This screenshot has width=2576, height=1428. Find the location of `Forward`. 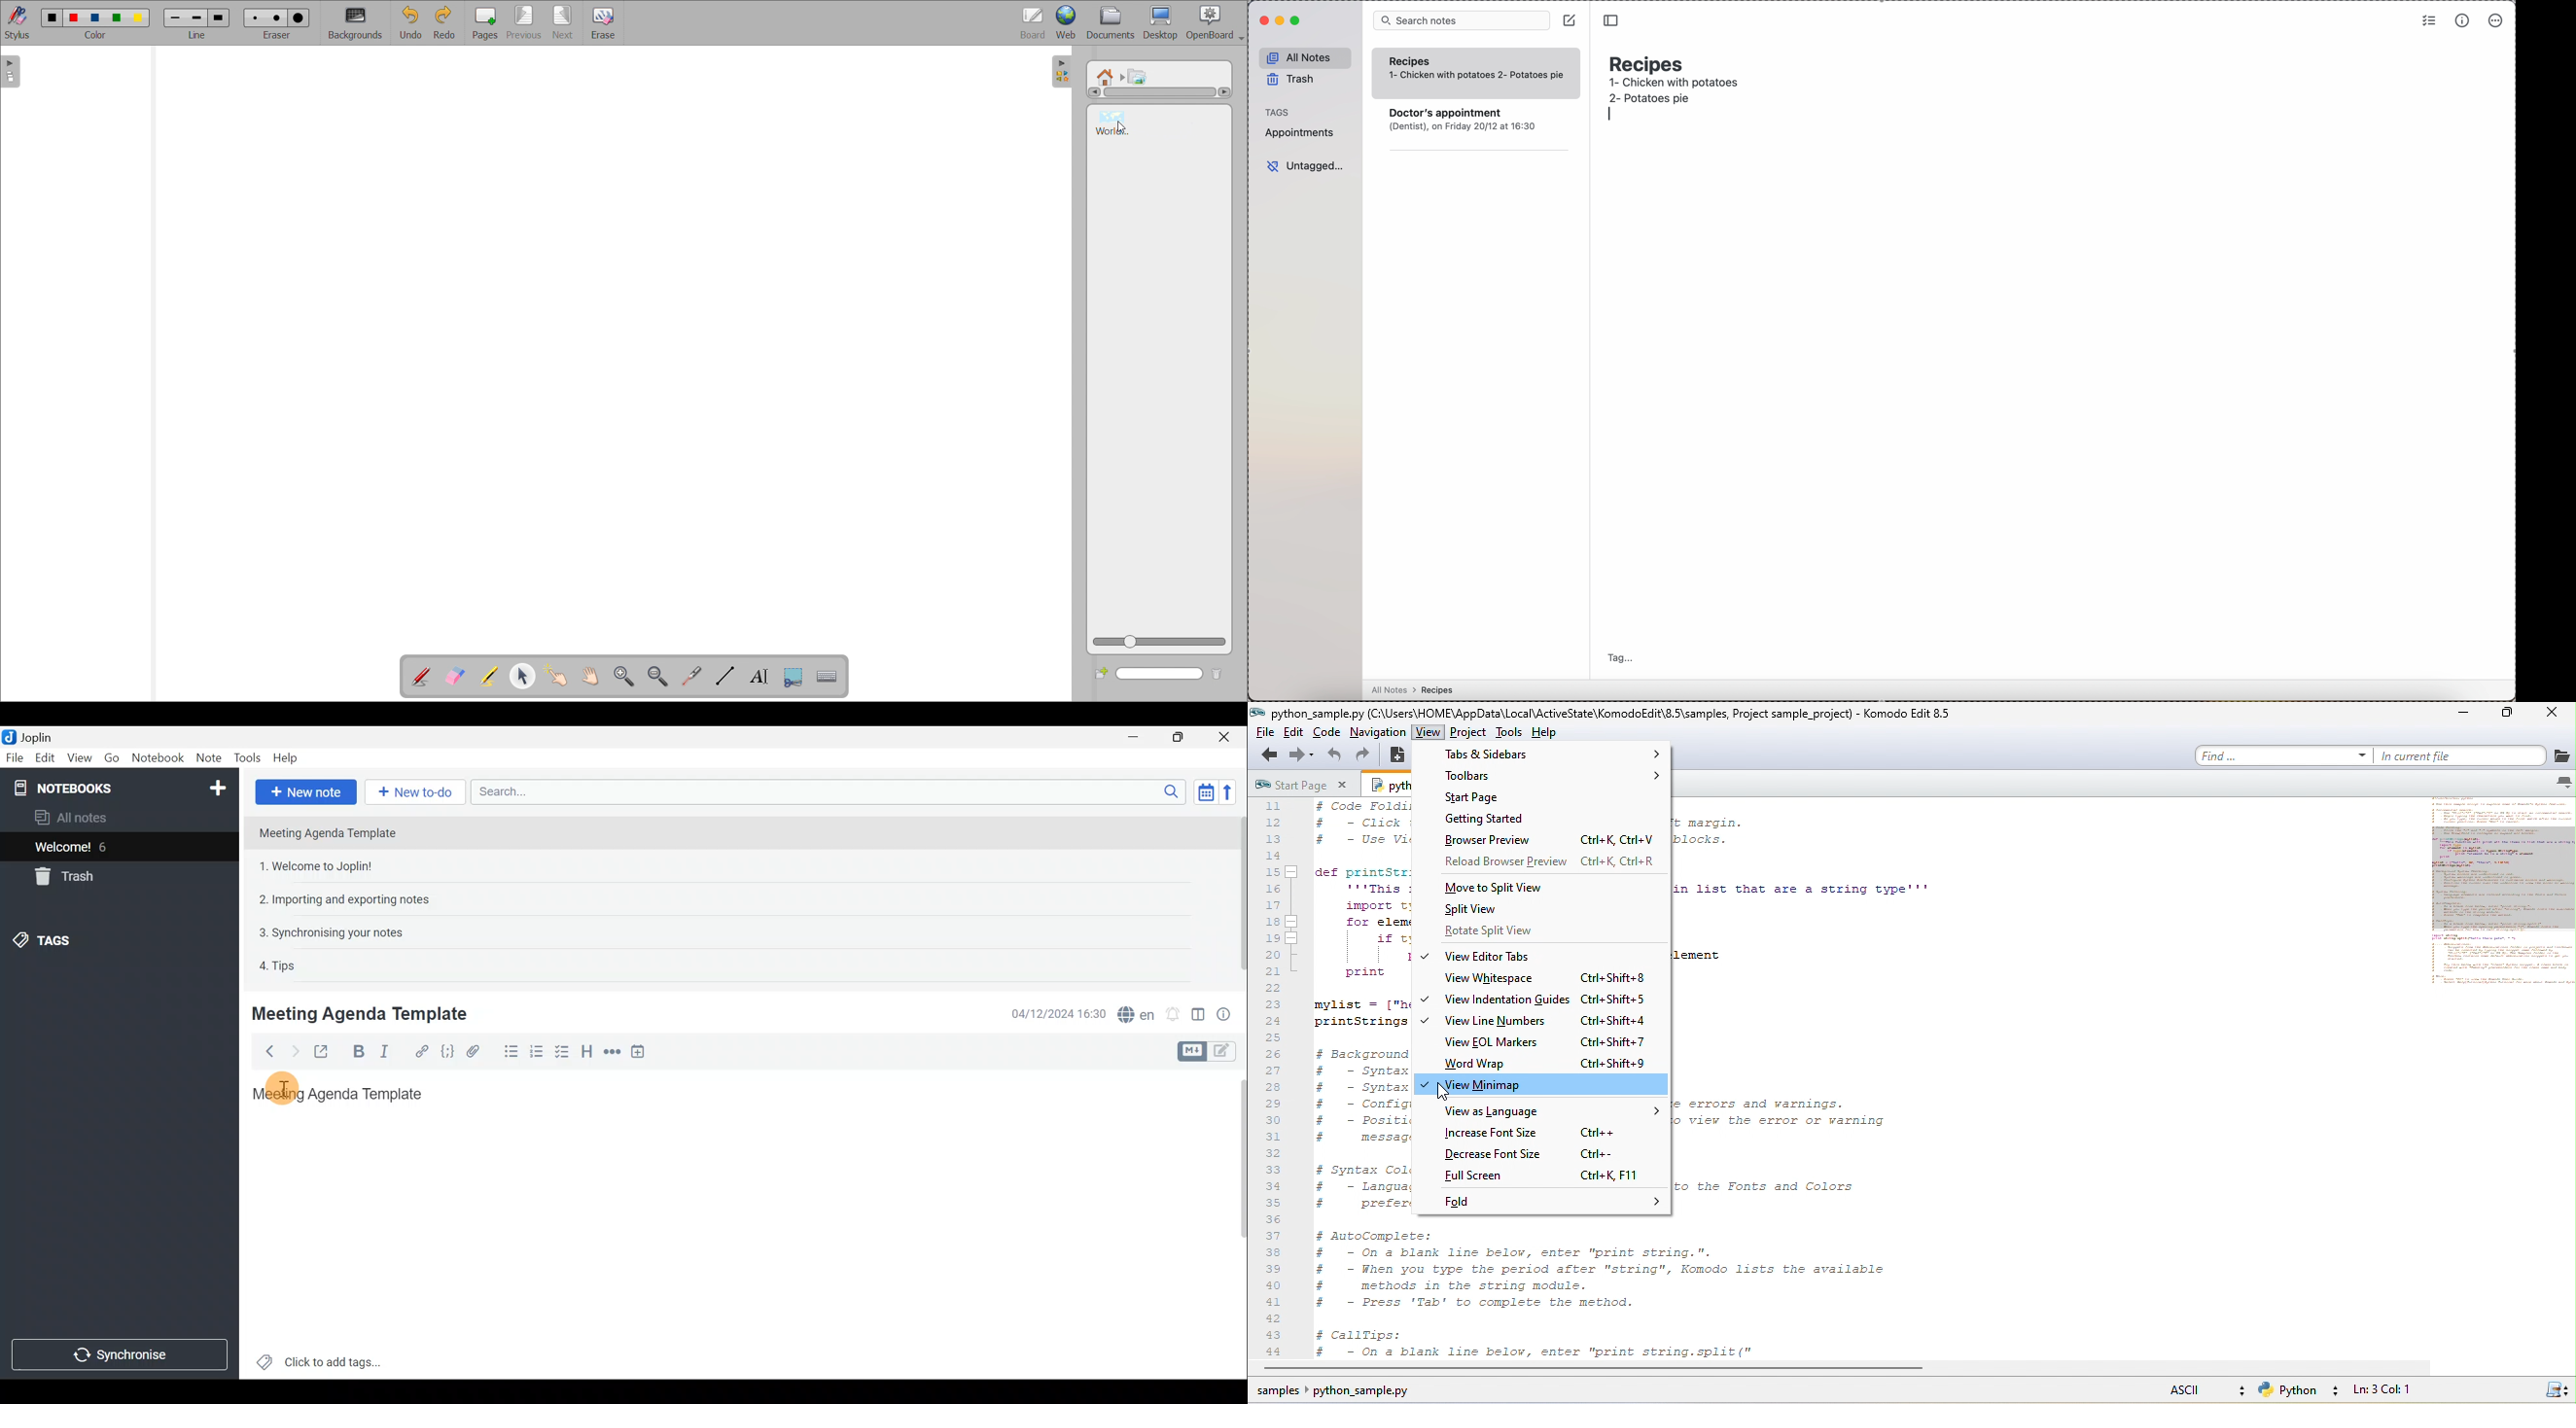

Forward is located at coordinates (293, 1051).